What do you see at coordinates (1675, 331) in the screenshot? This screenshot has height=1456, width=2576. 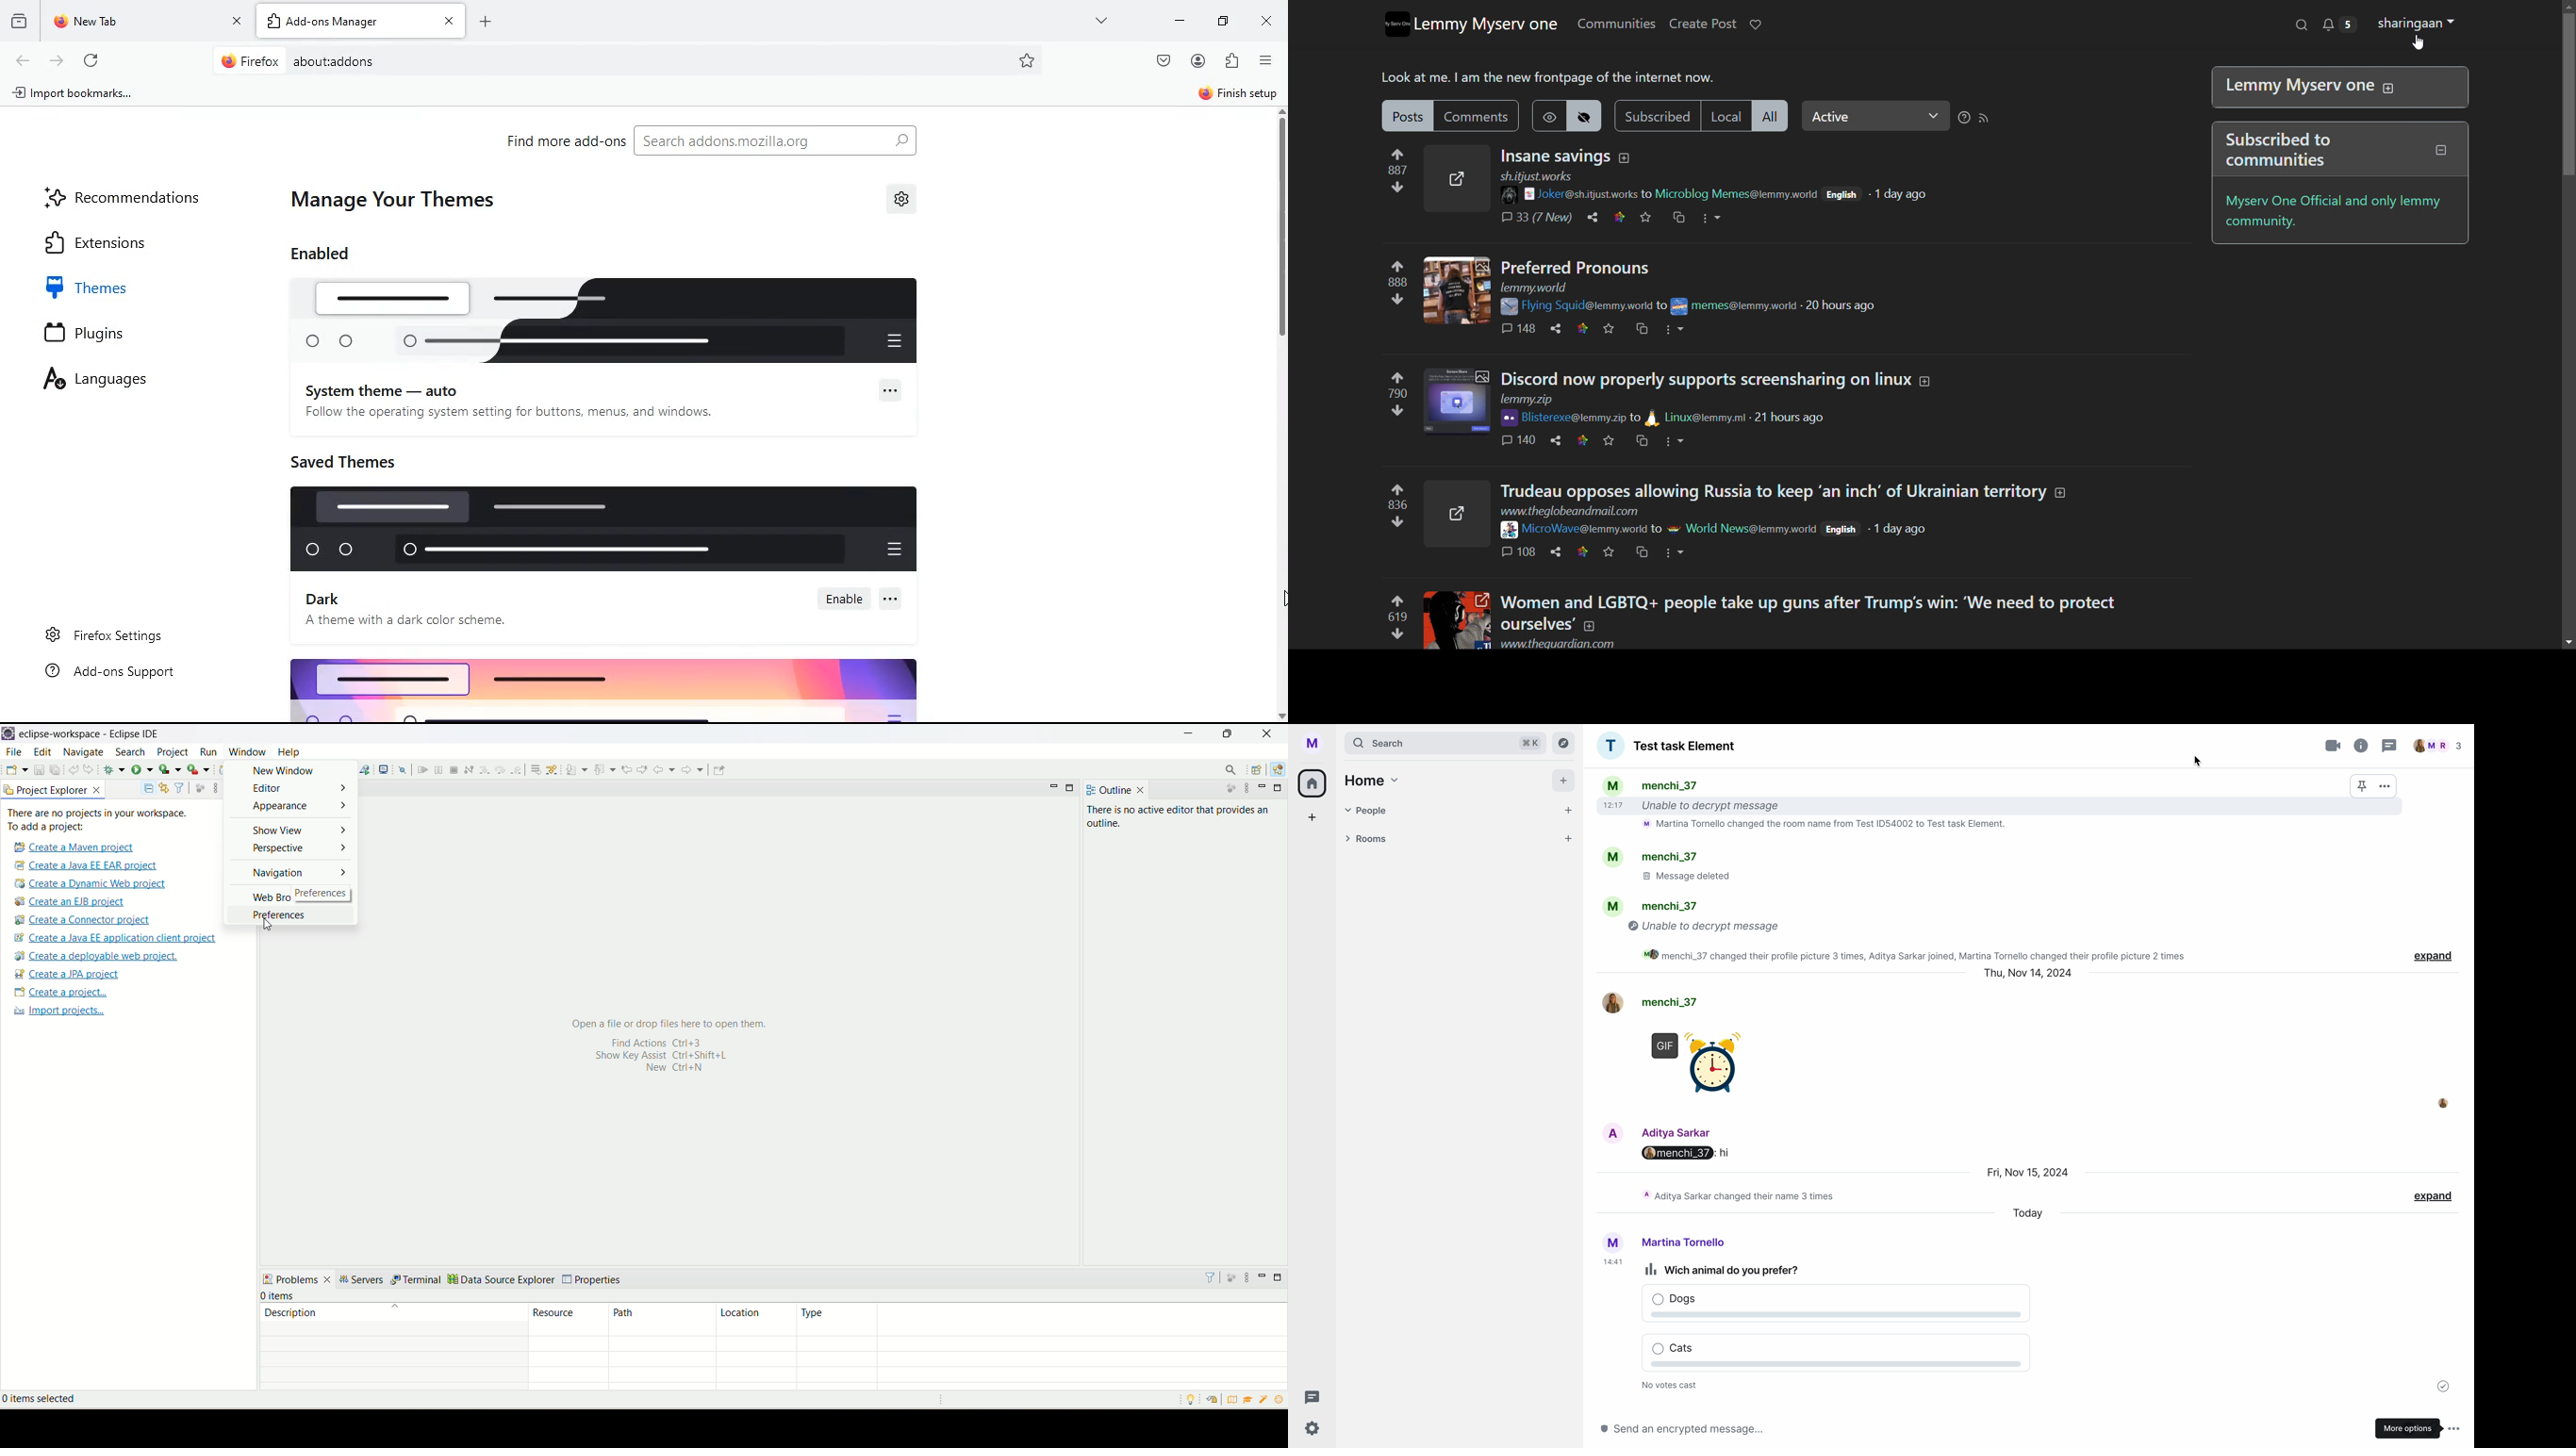 I see `options` at bounding box center [1675, 331].